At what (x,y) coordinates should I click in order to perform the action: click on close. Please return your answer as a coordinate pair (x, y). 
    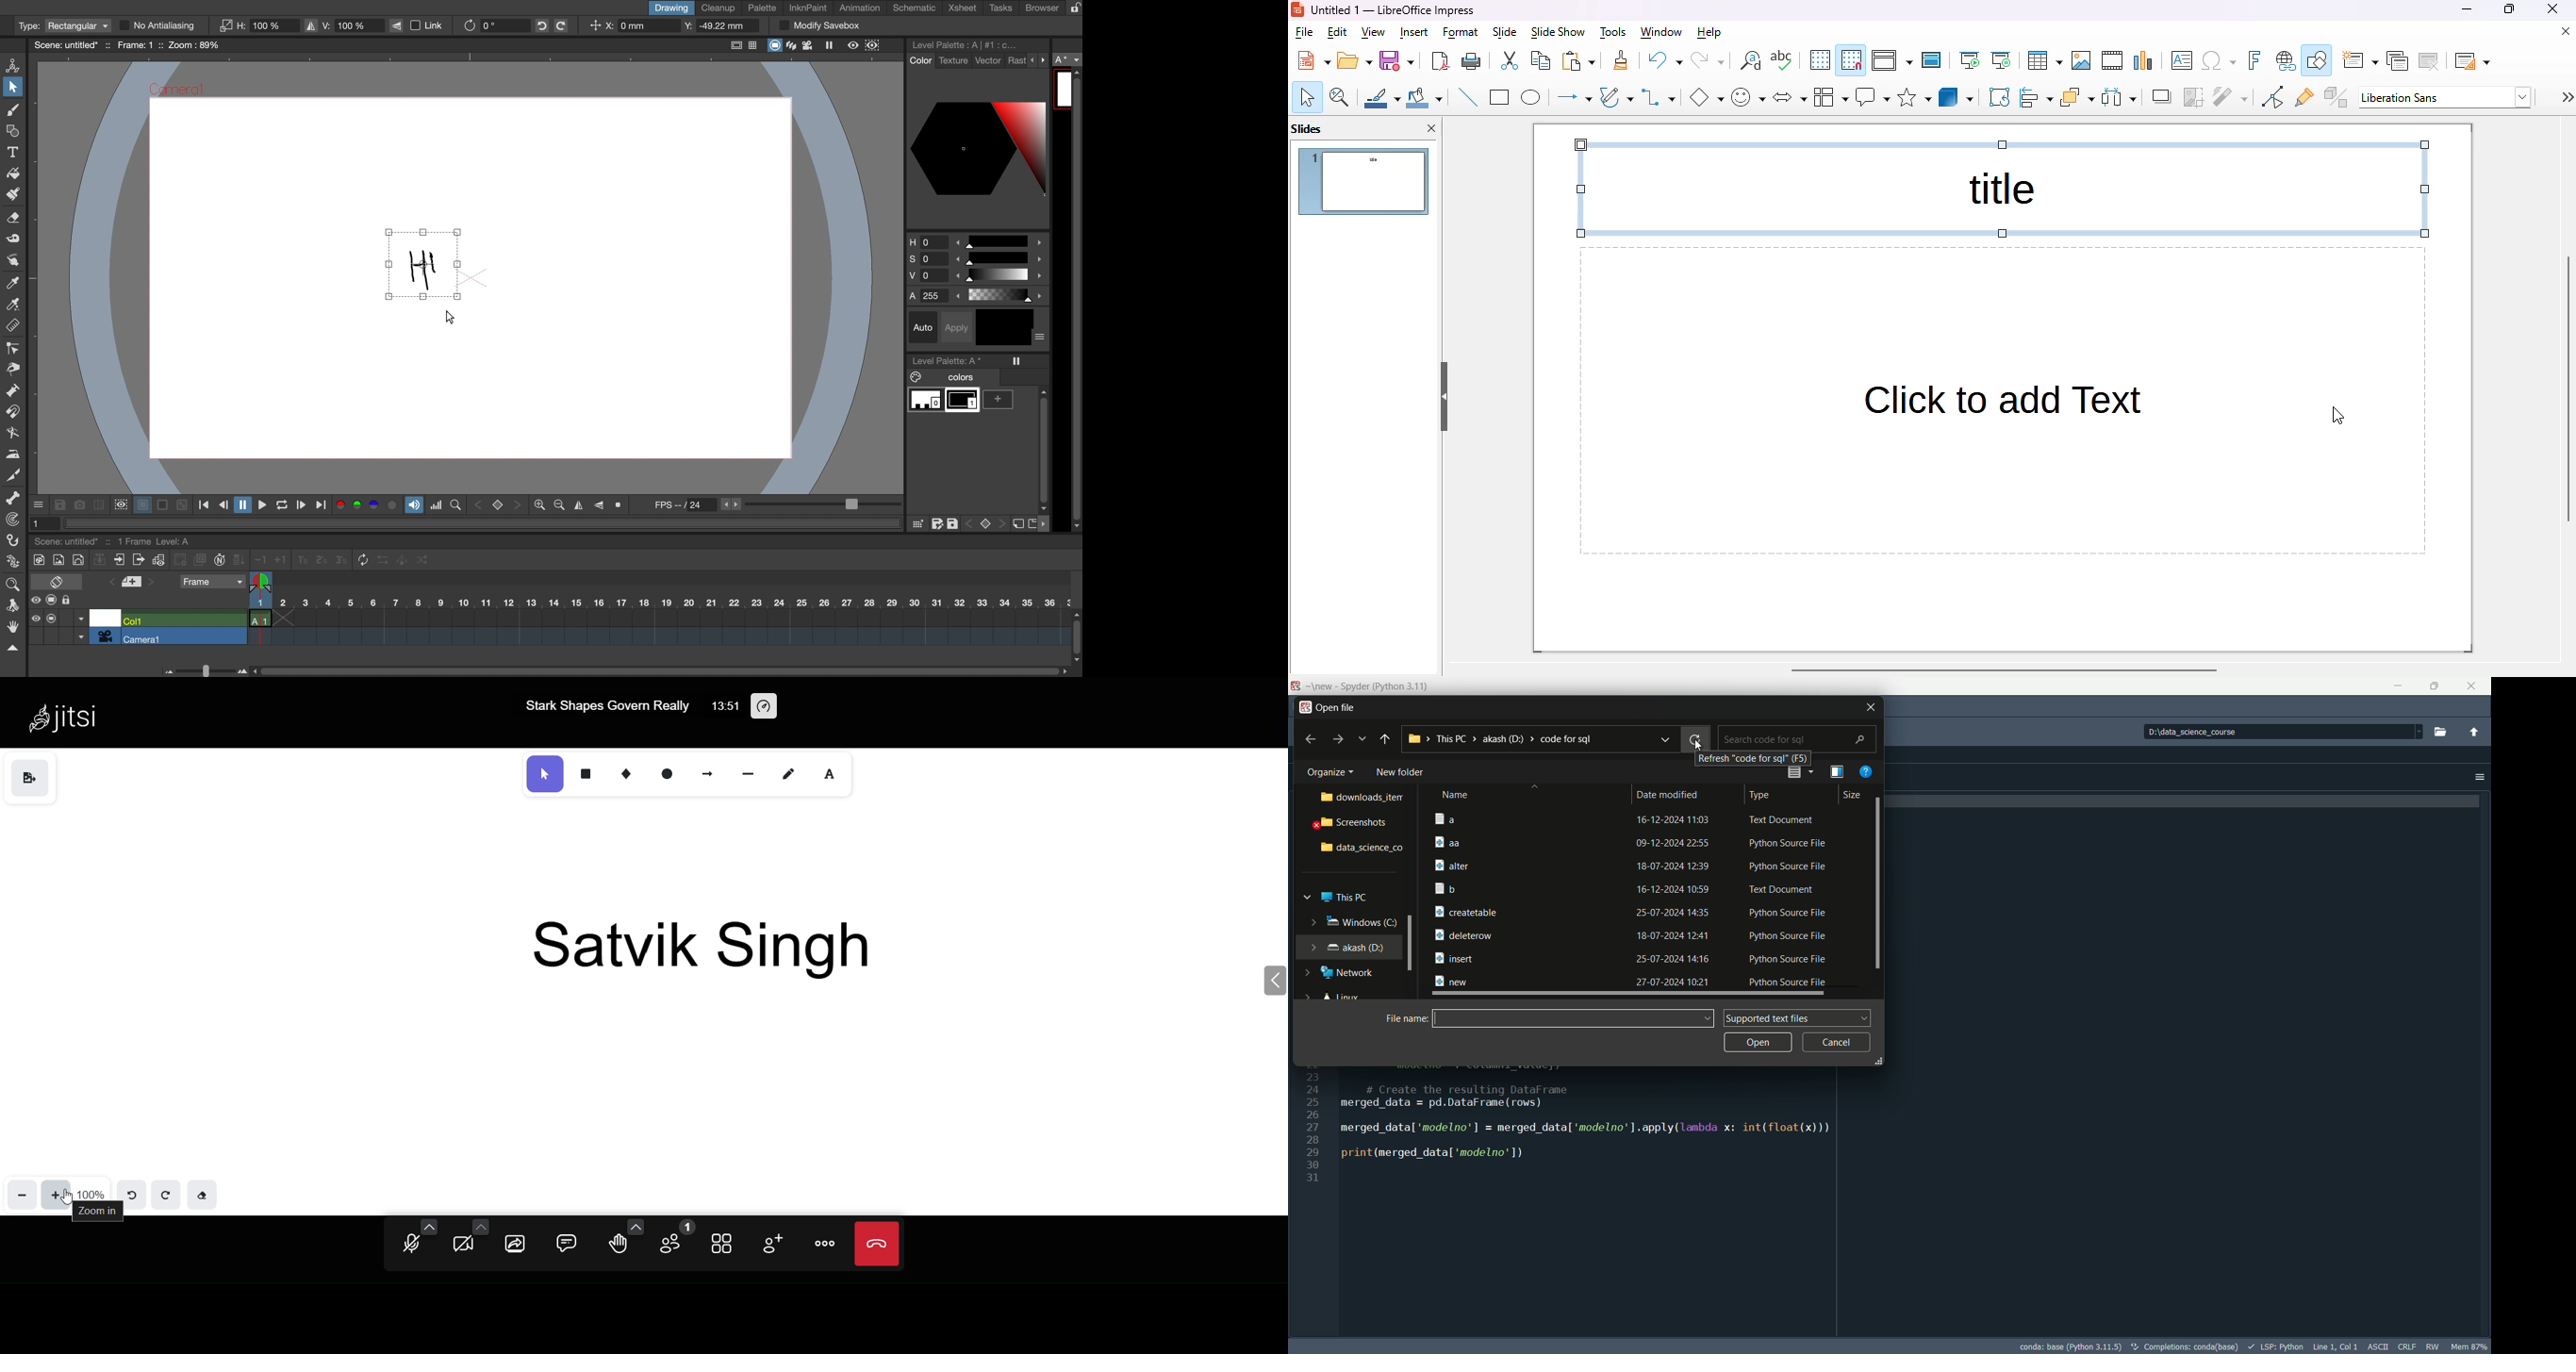
    Looking at the image, I should click on (2474, 686).